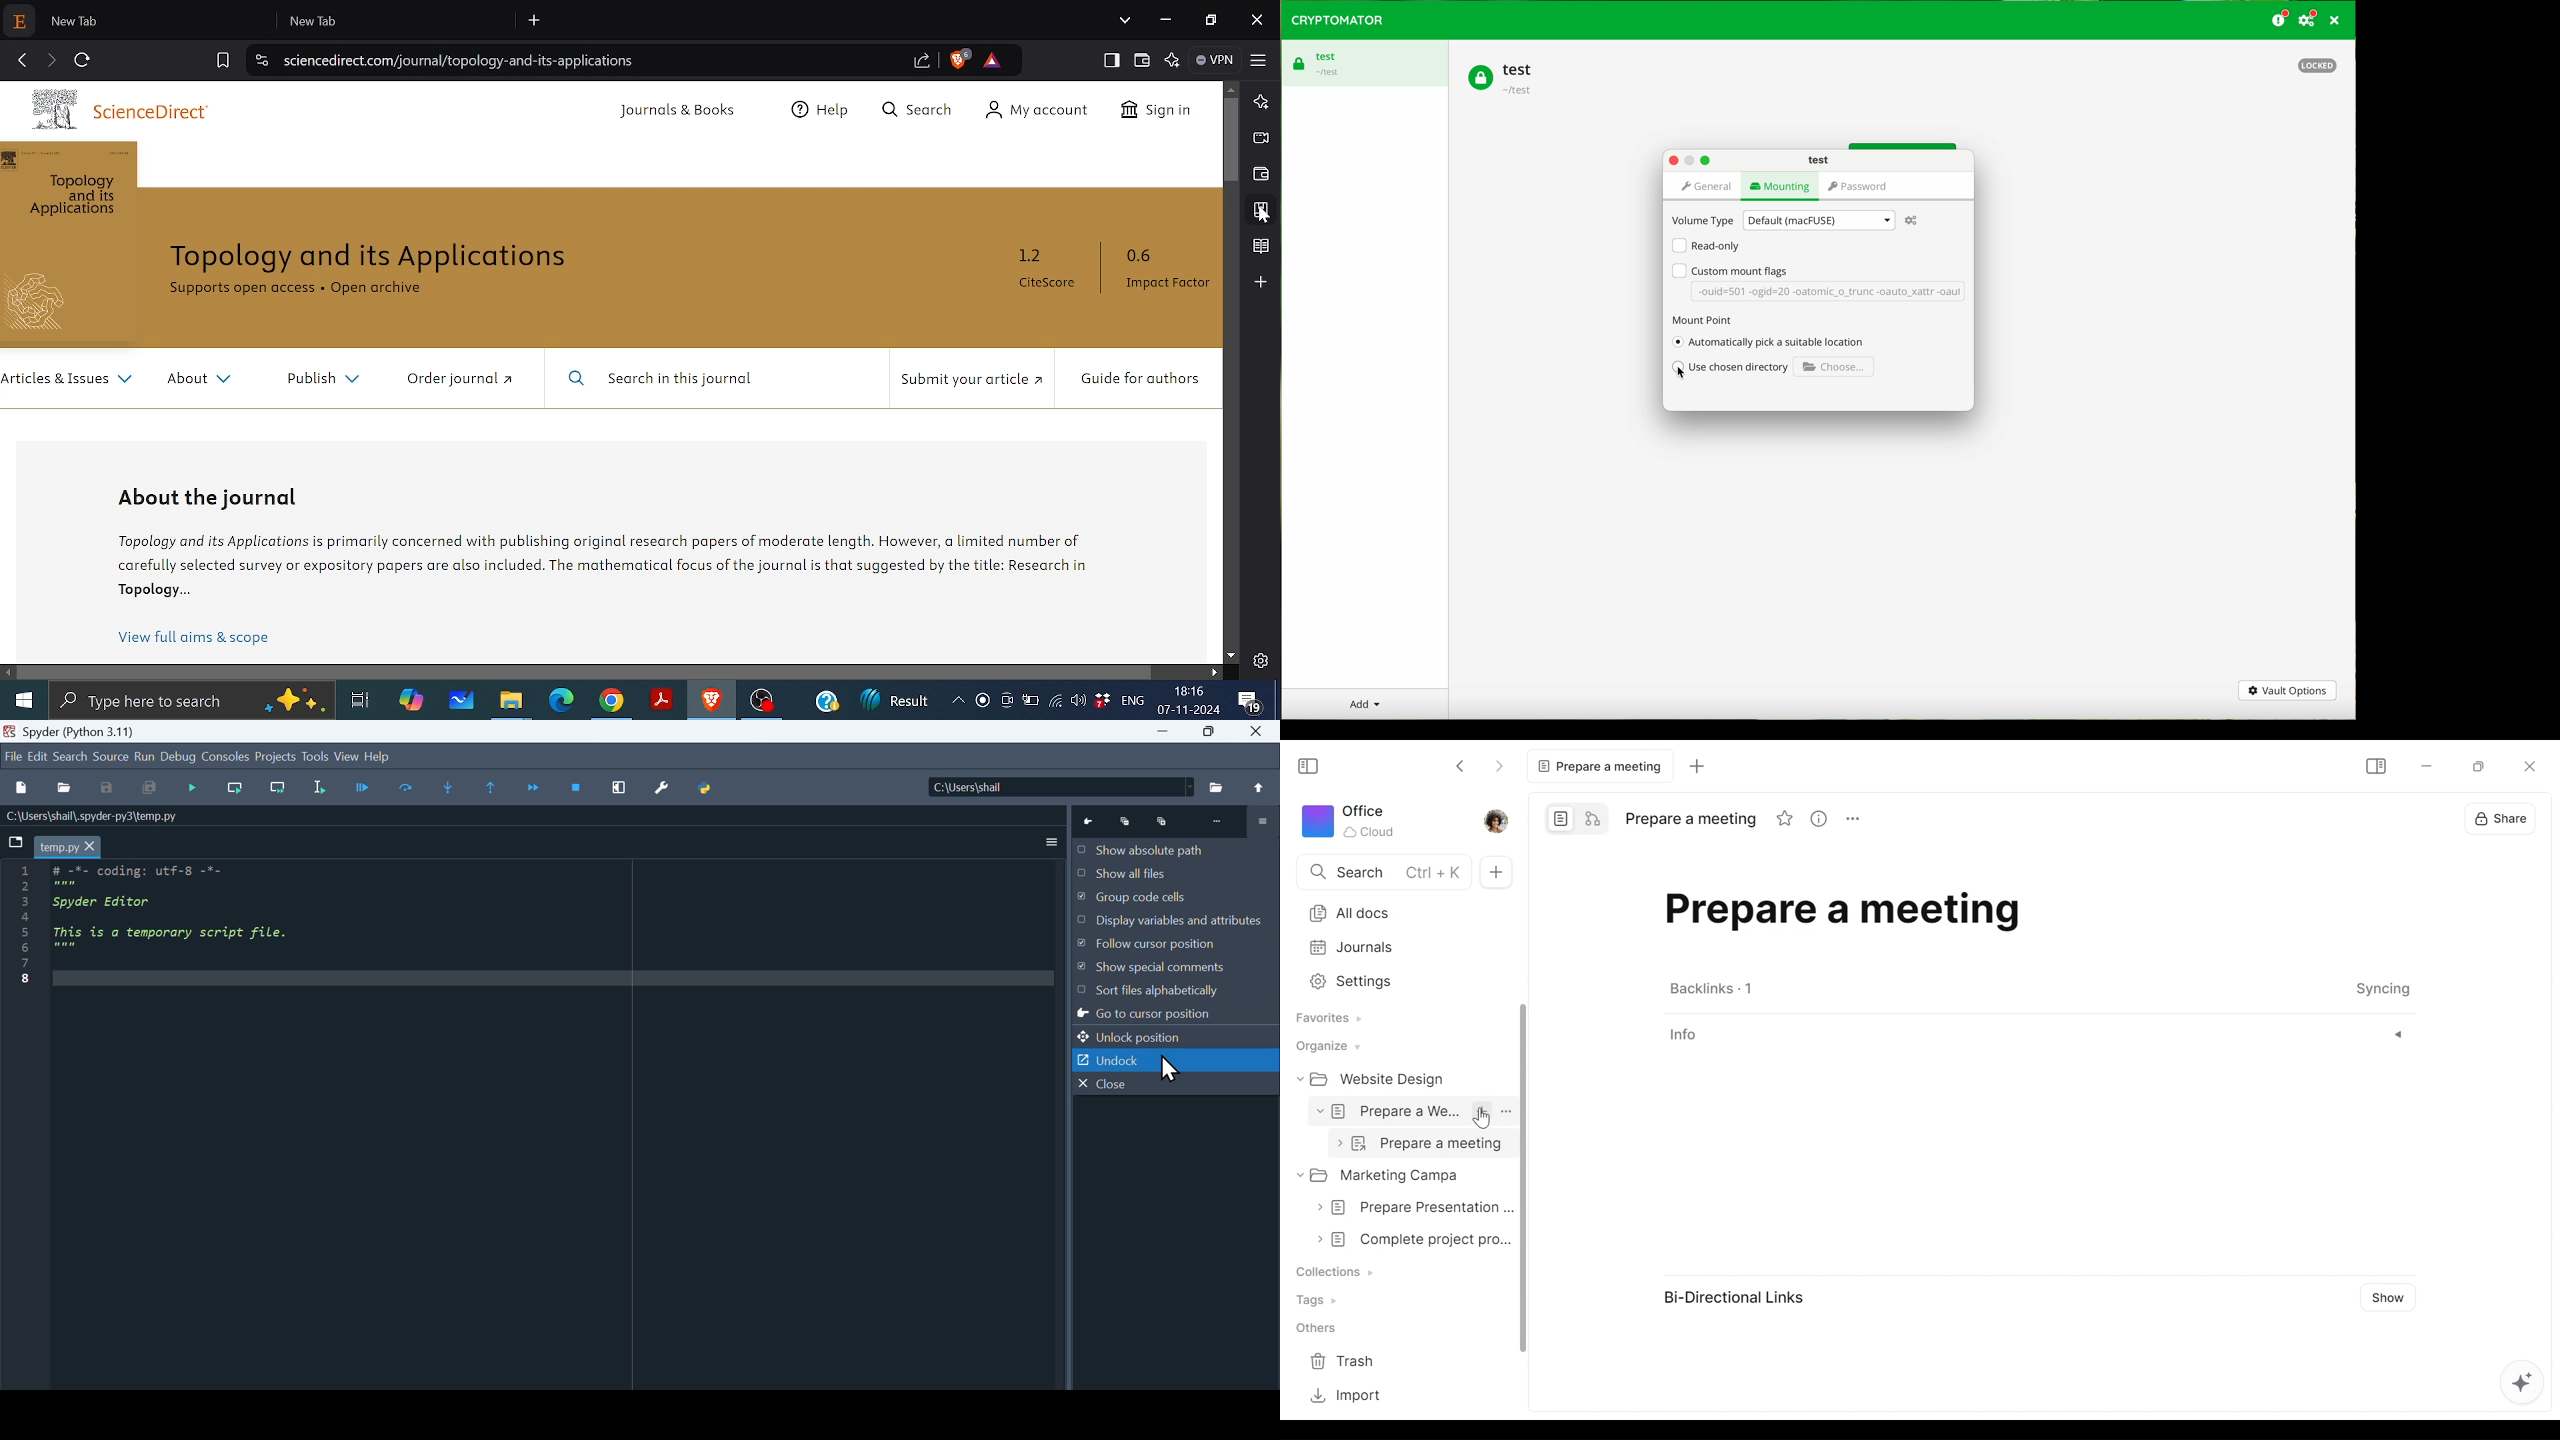  Describe the element at coordinates (1176, 1060) in the screenshot. I see `Undock` at that location.